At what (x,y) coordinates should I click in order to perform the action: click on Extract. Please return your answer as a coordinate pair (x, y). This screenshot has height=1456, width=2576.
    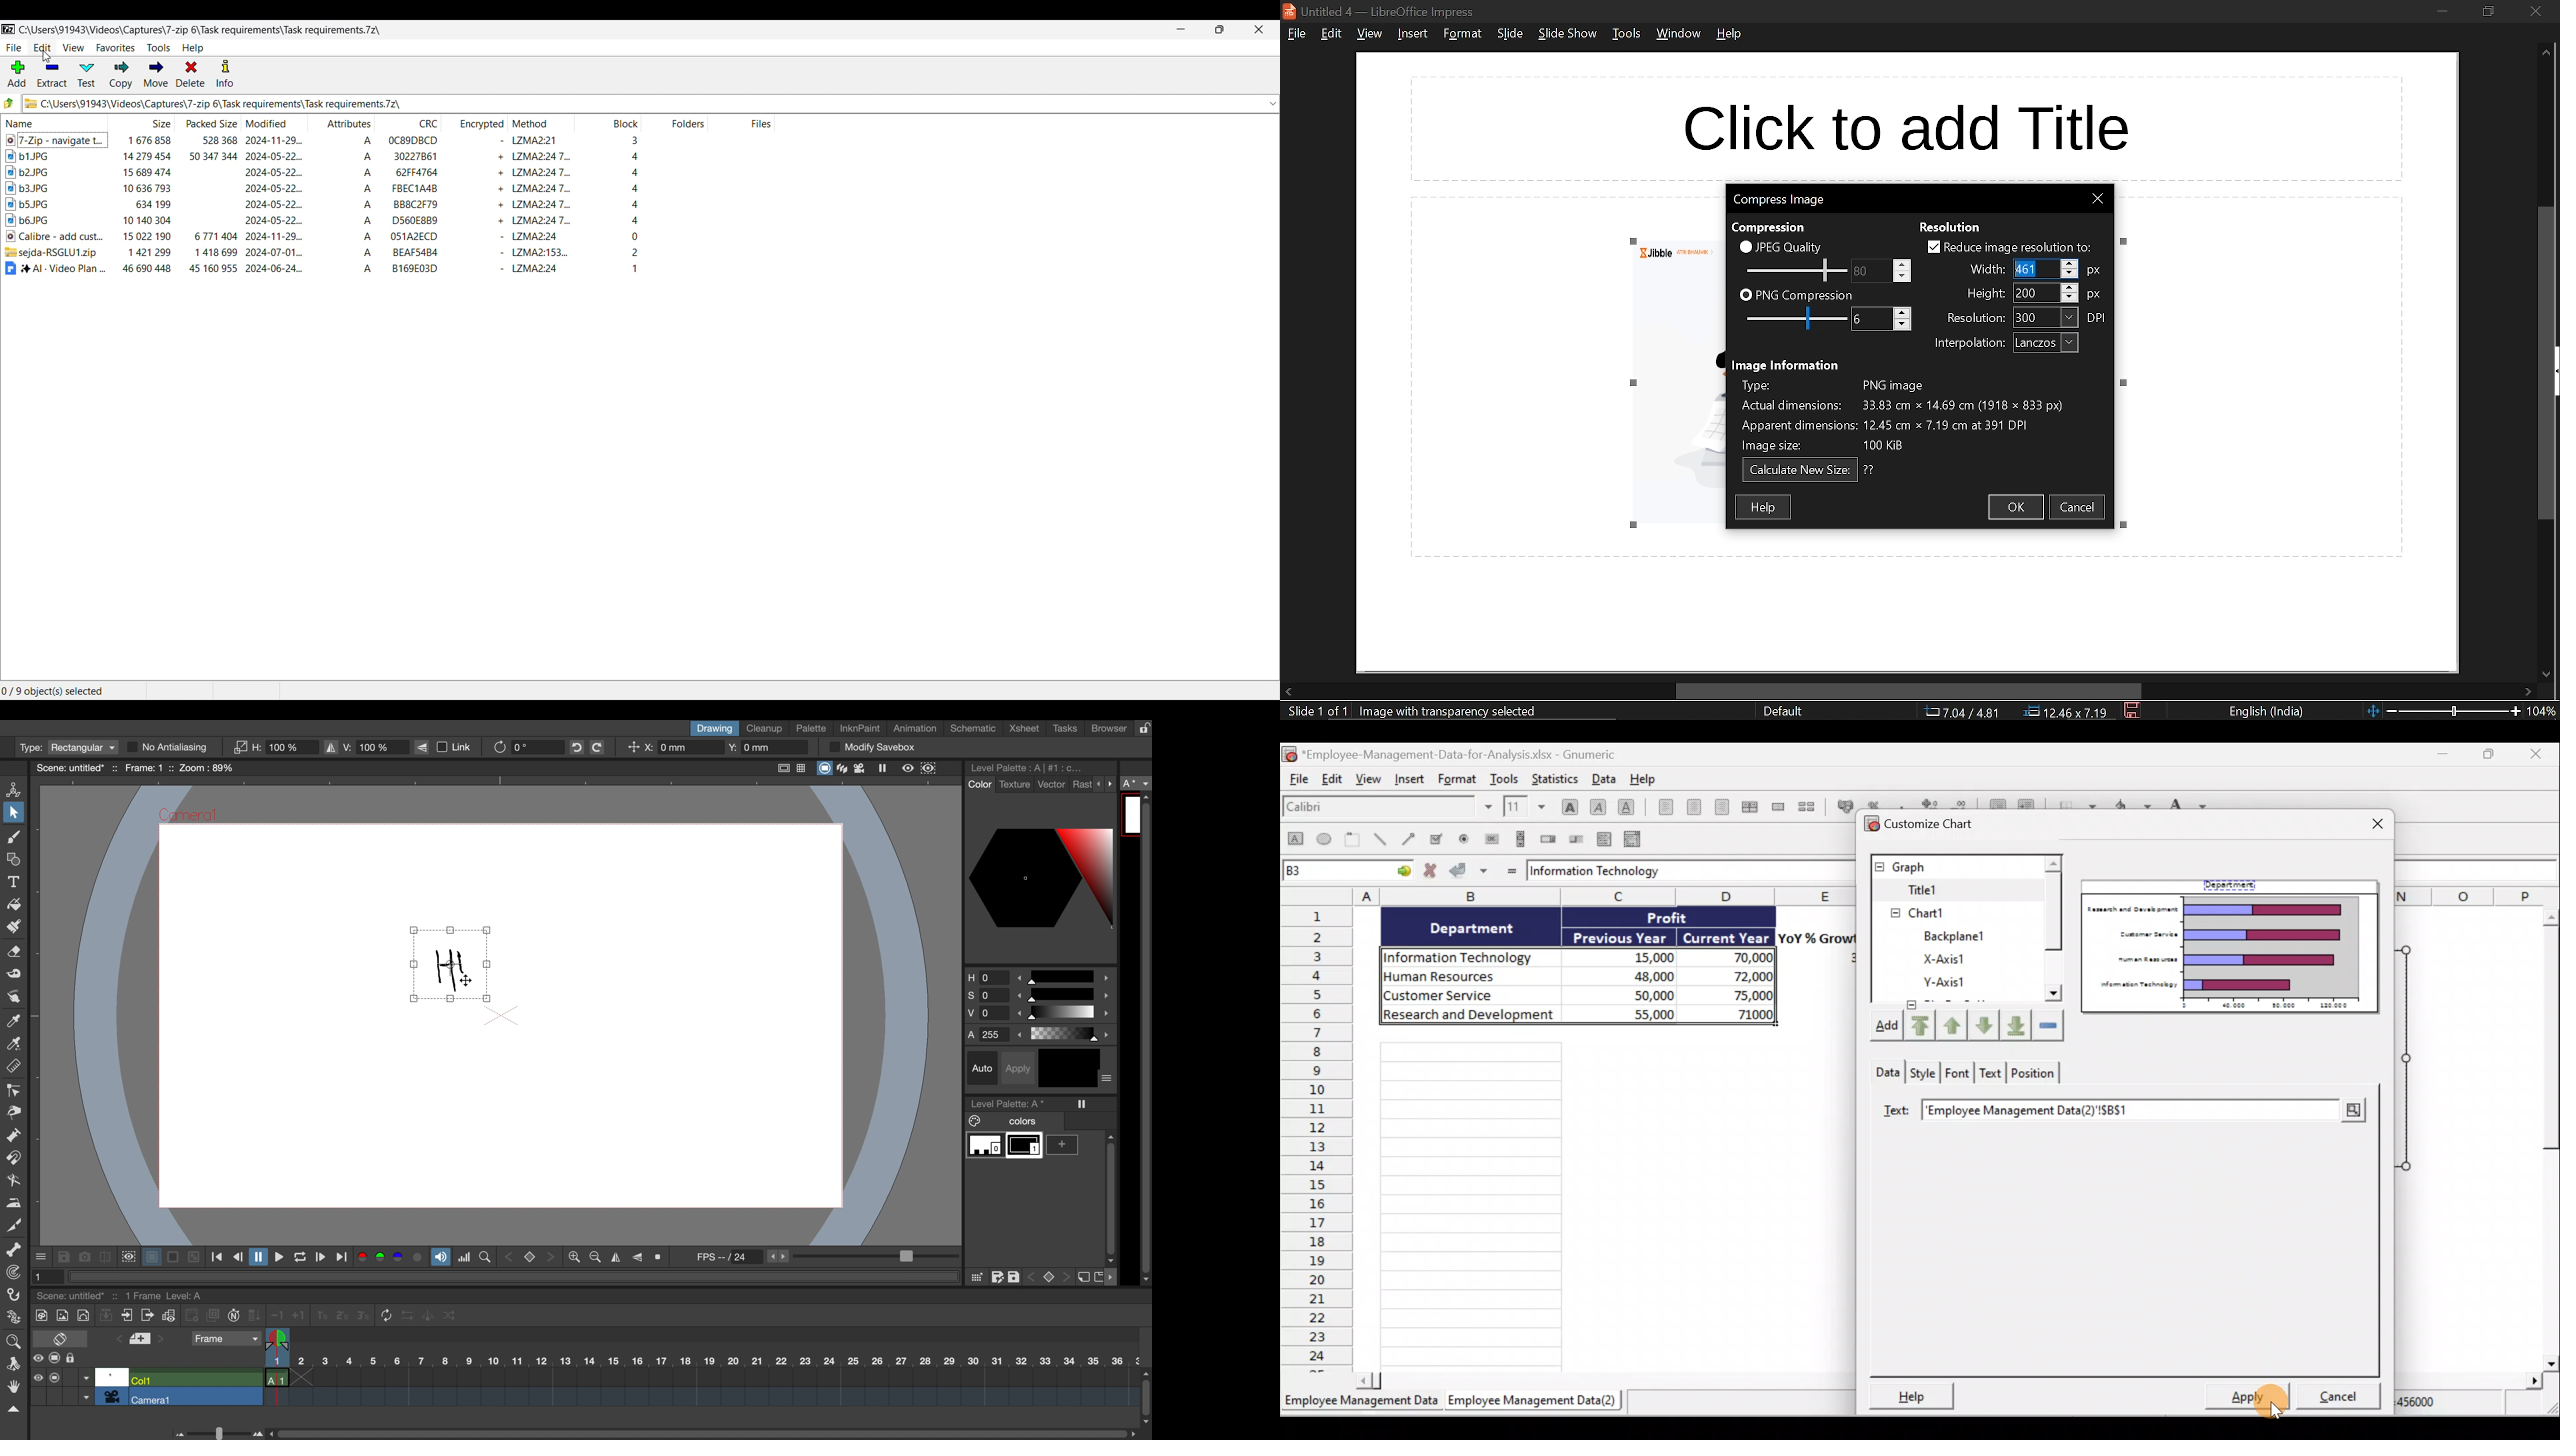
    Looking at the image, I should click on (53, 75).